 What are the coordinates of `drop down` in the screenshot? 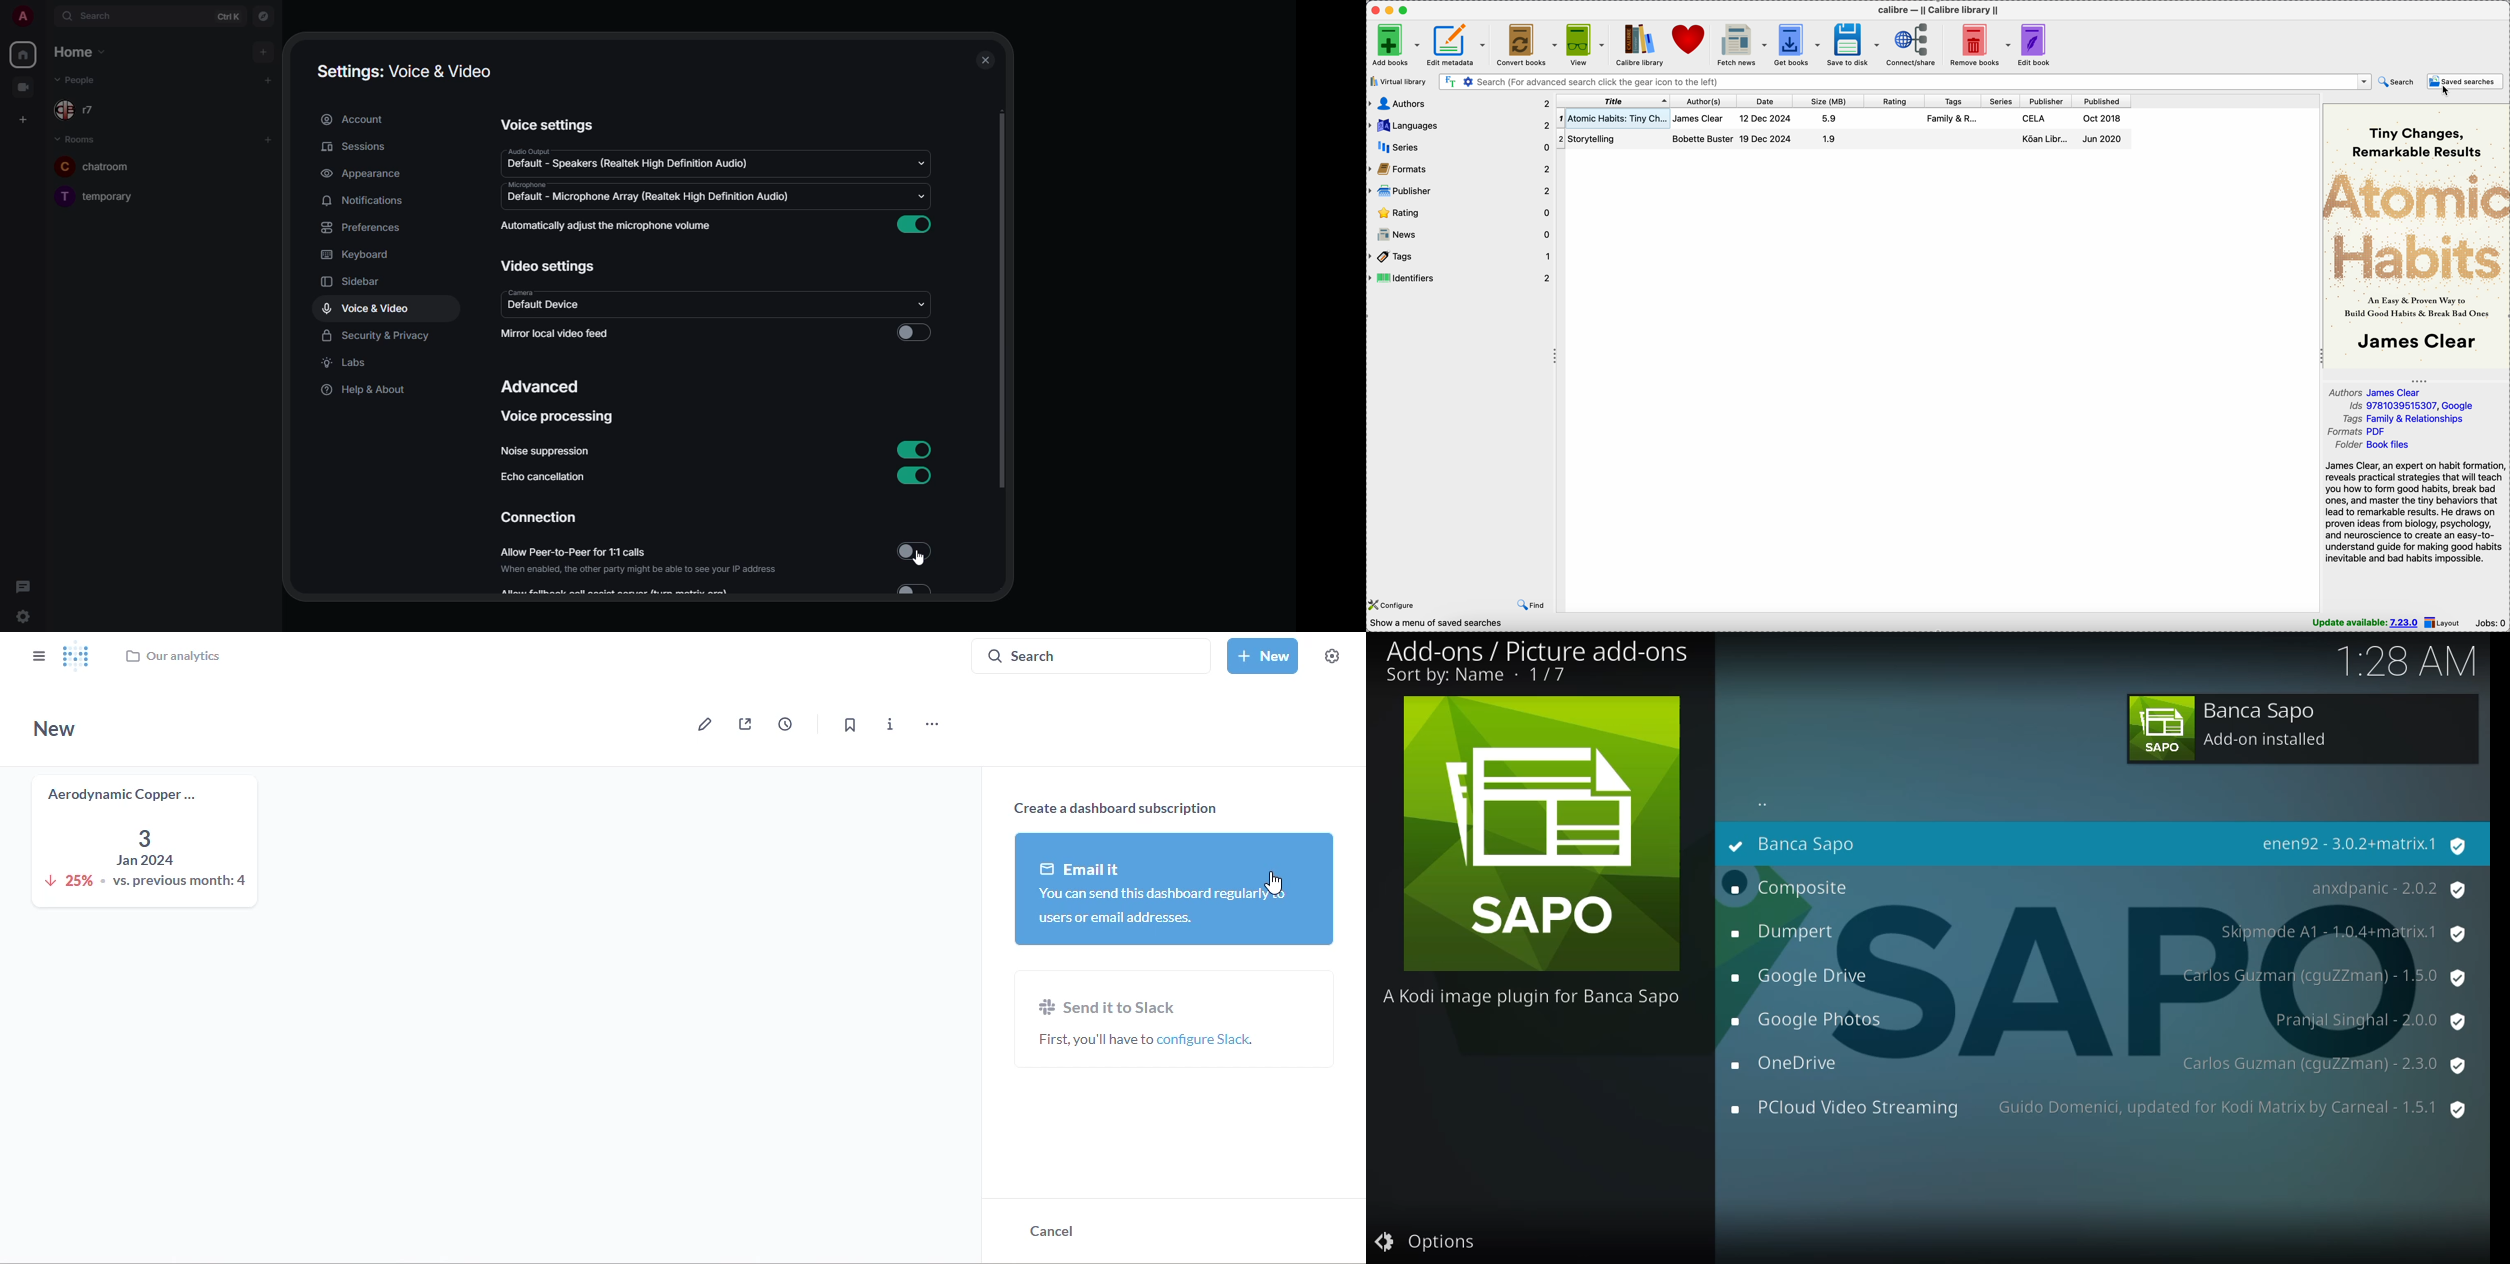 It's located at (926, 303).